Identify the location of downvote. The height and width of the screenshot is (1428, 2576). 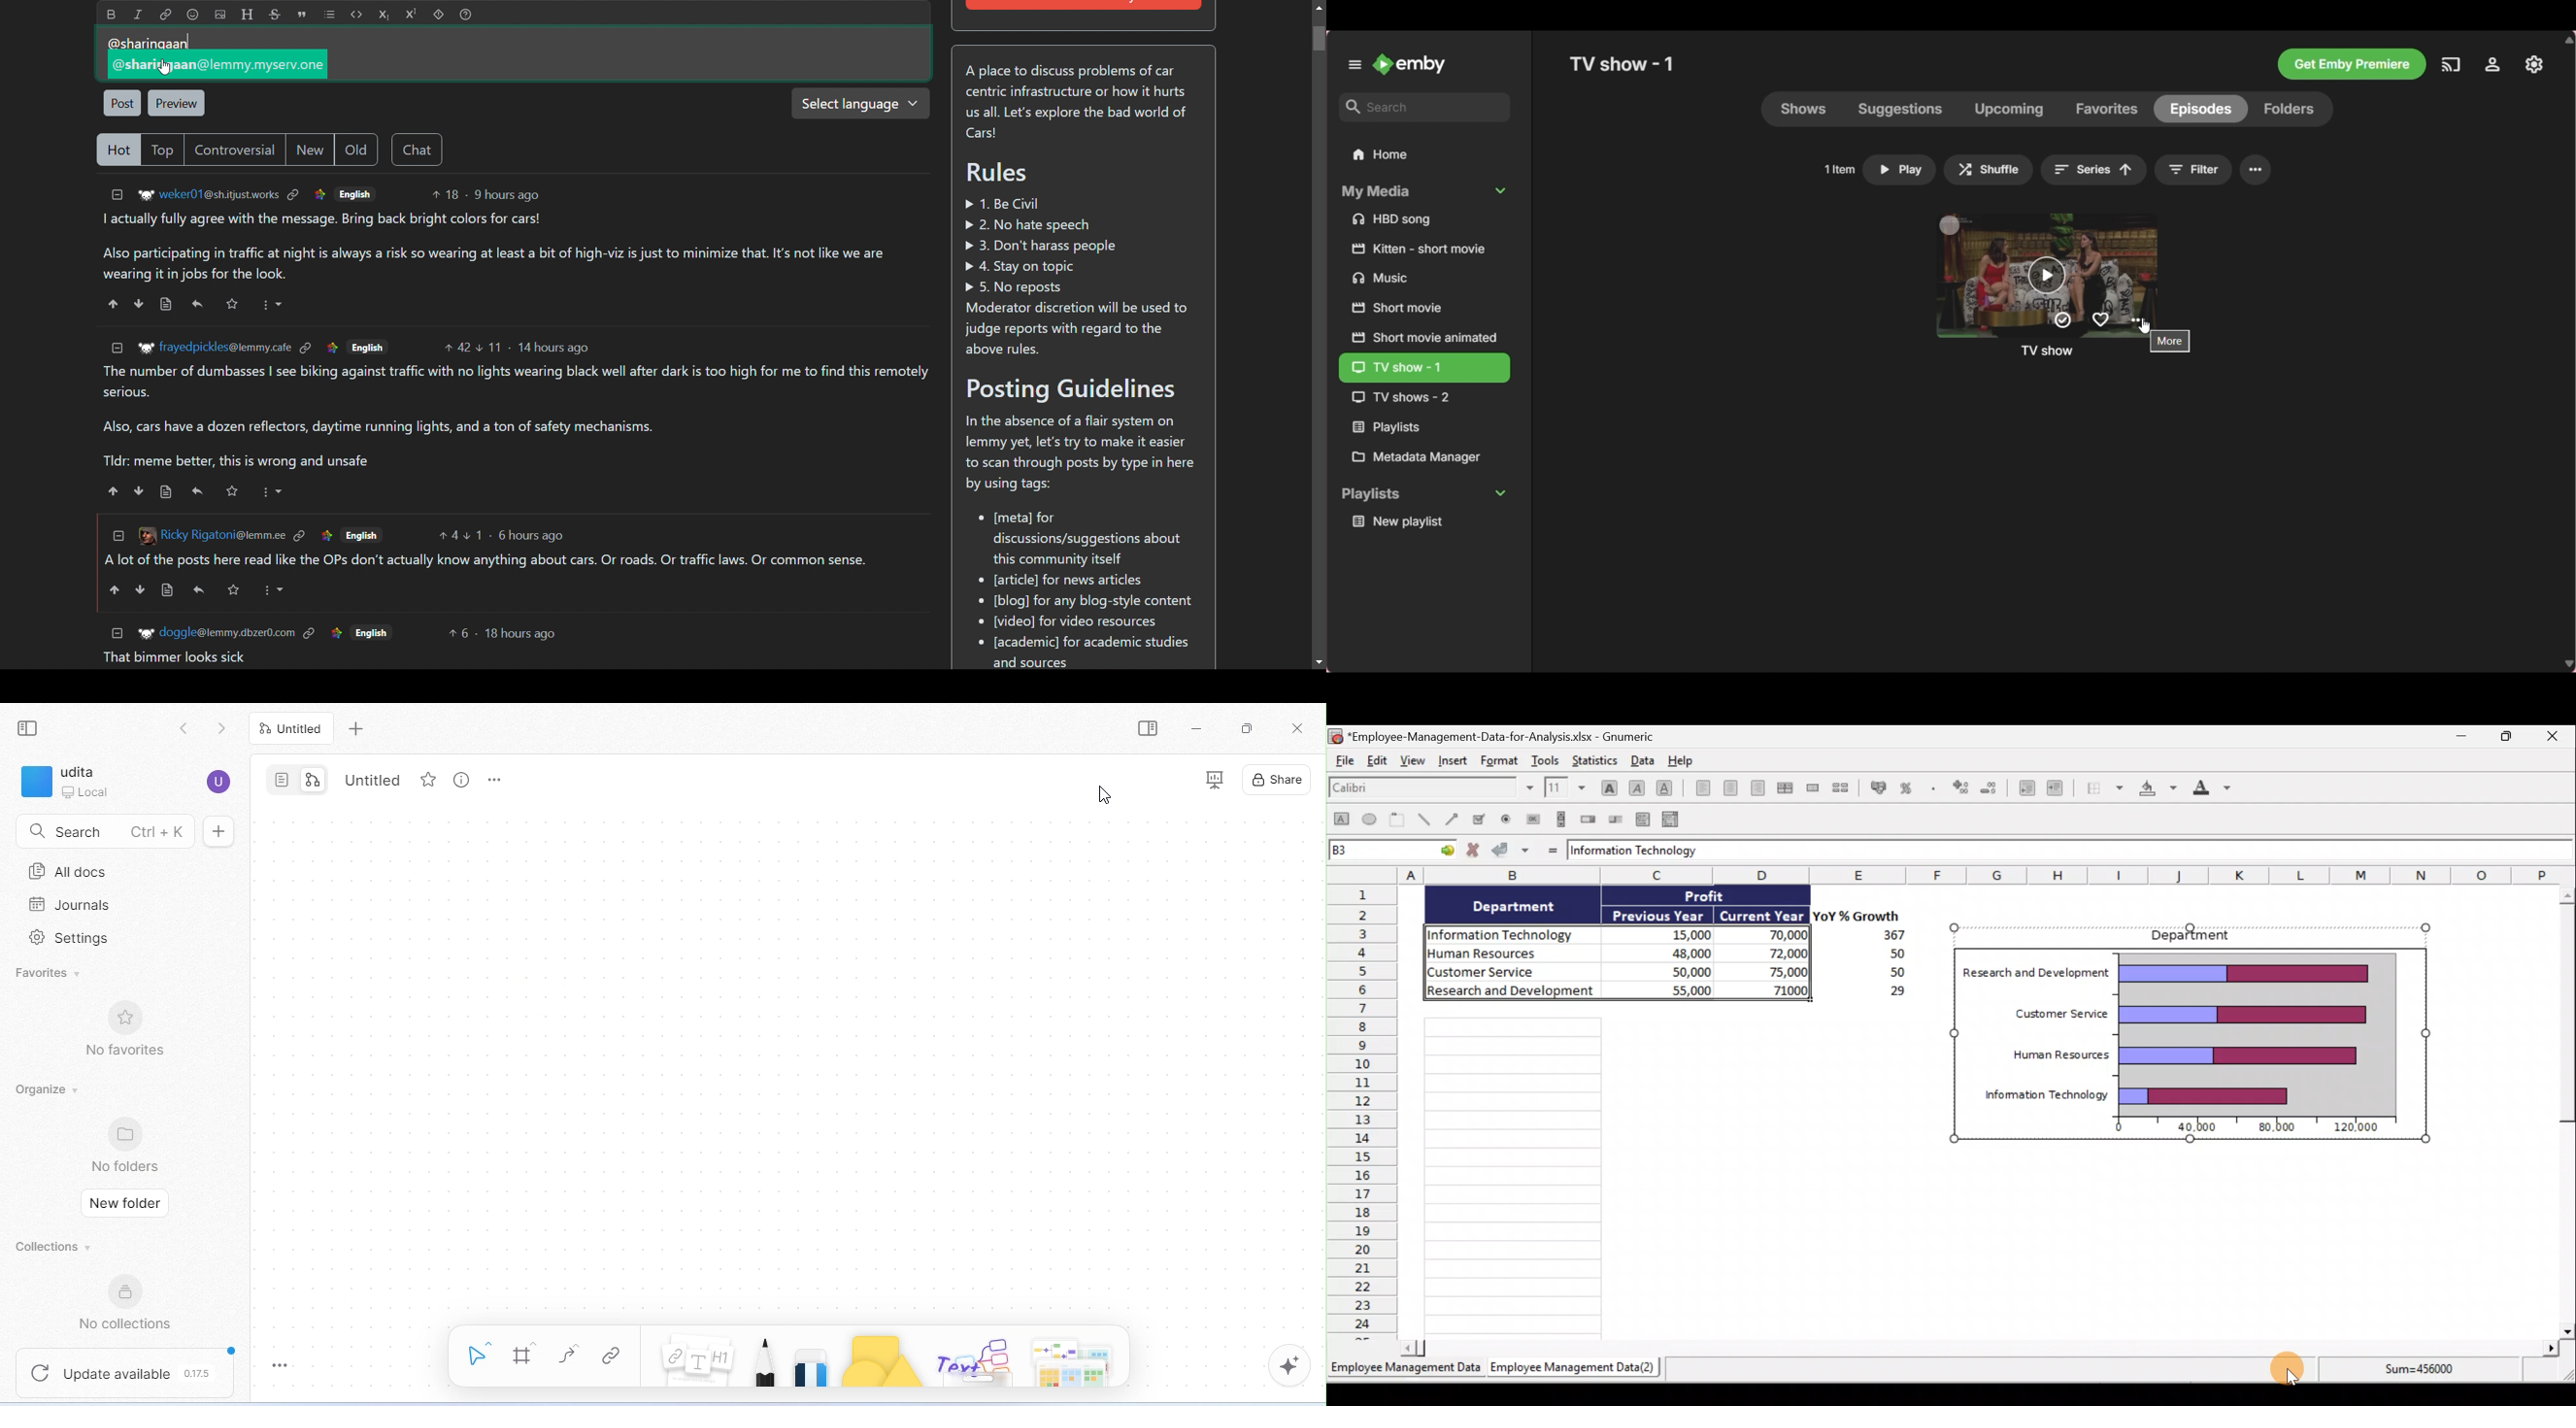
(140, 590).